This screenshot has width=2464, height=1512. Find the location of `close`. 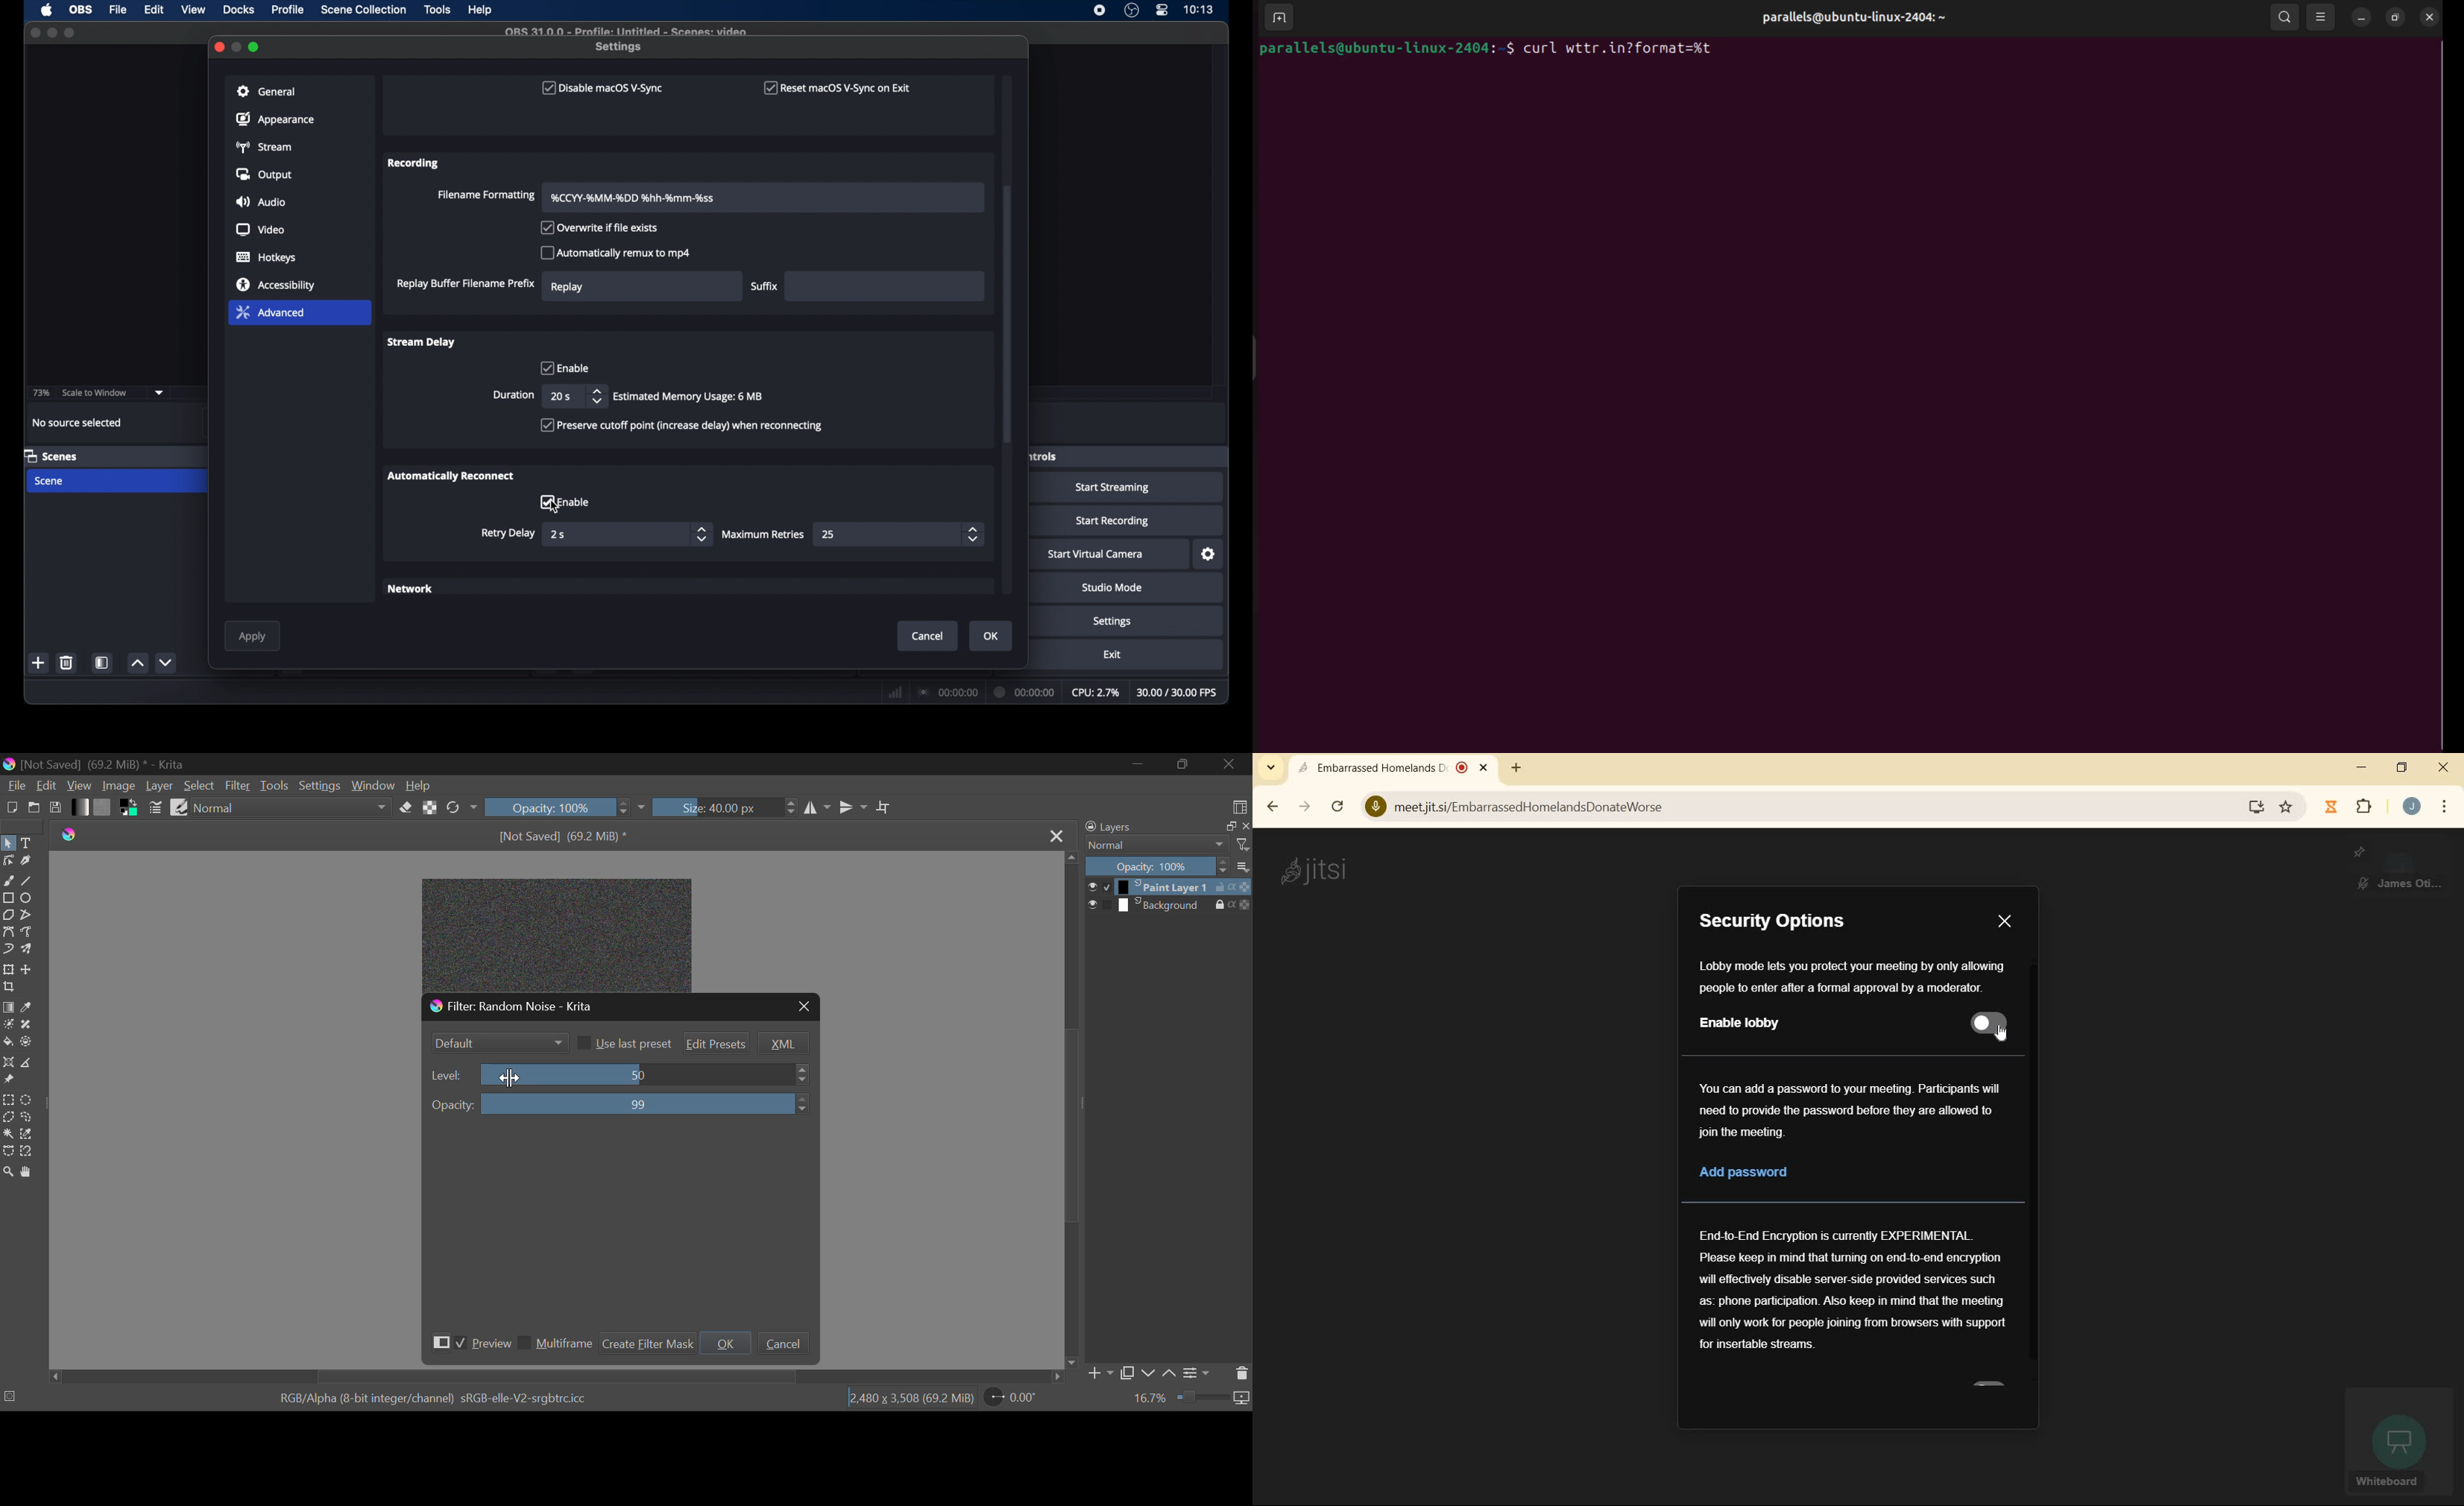

close is located at coordinates (2429, 17).